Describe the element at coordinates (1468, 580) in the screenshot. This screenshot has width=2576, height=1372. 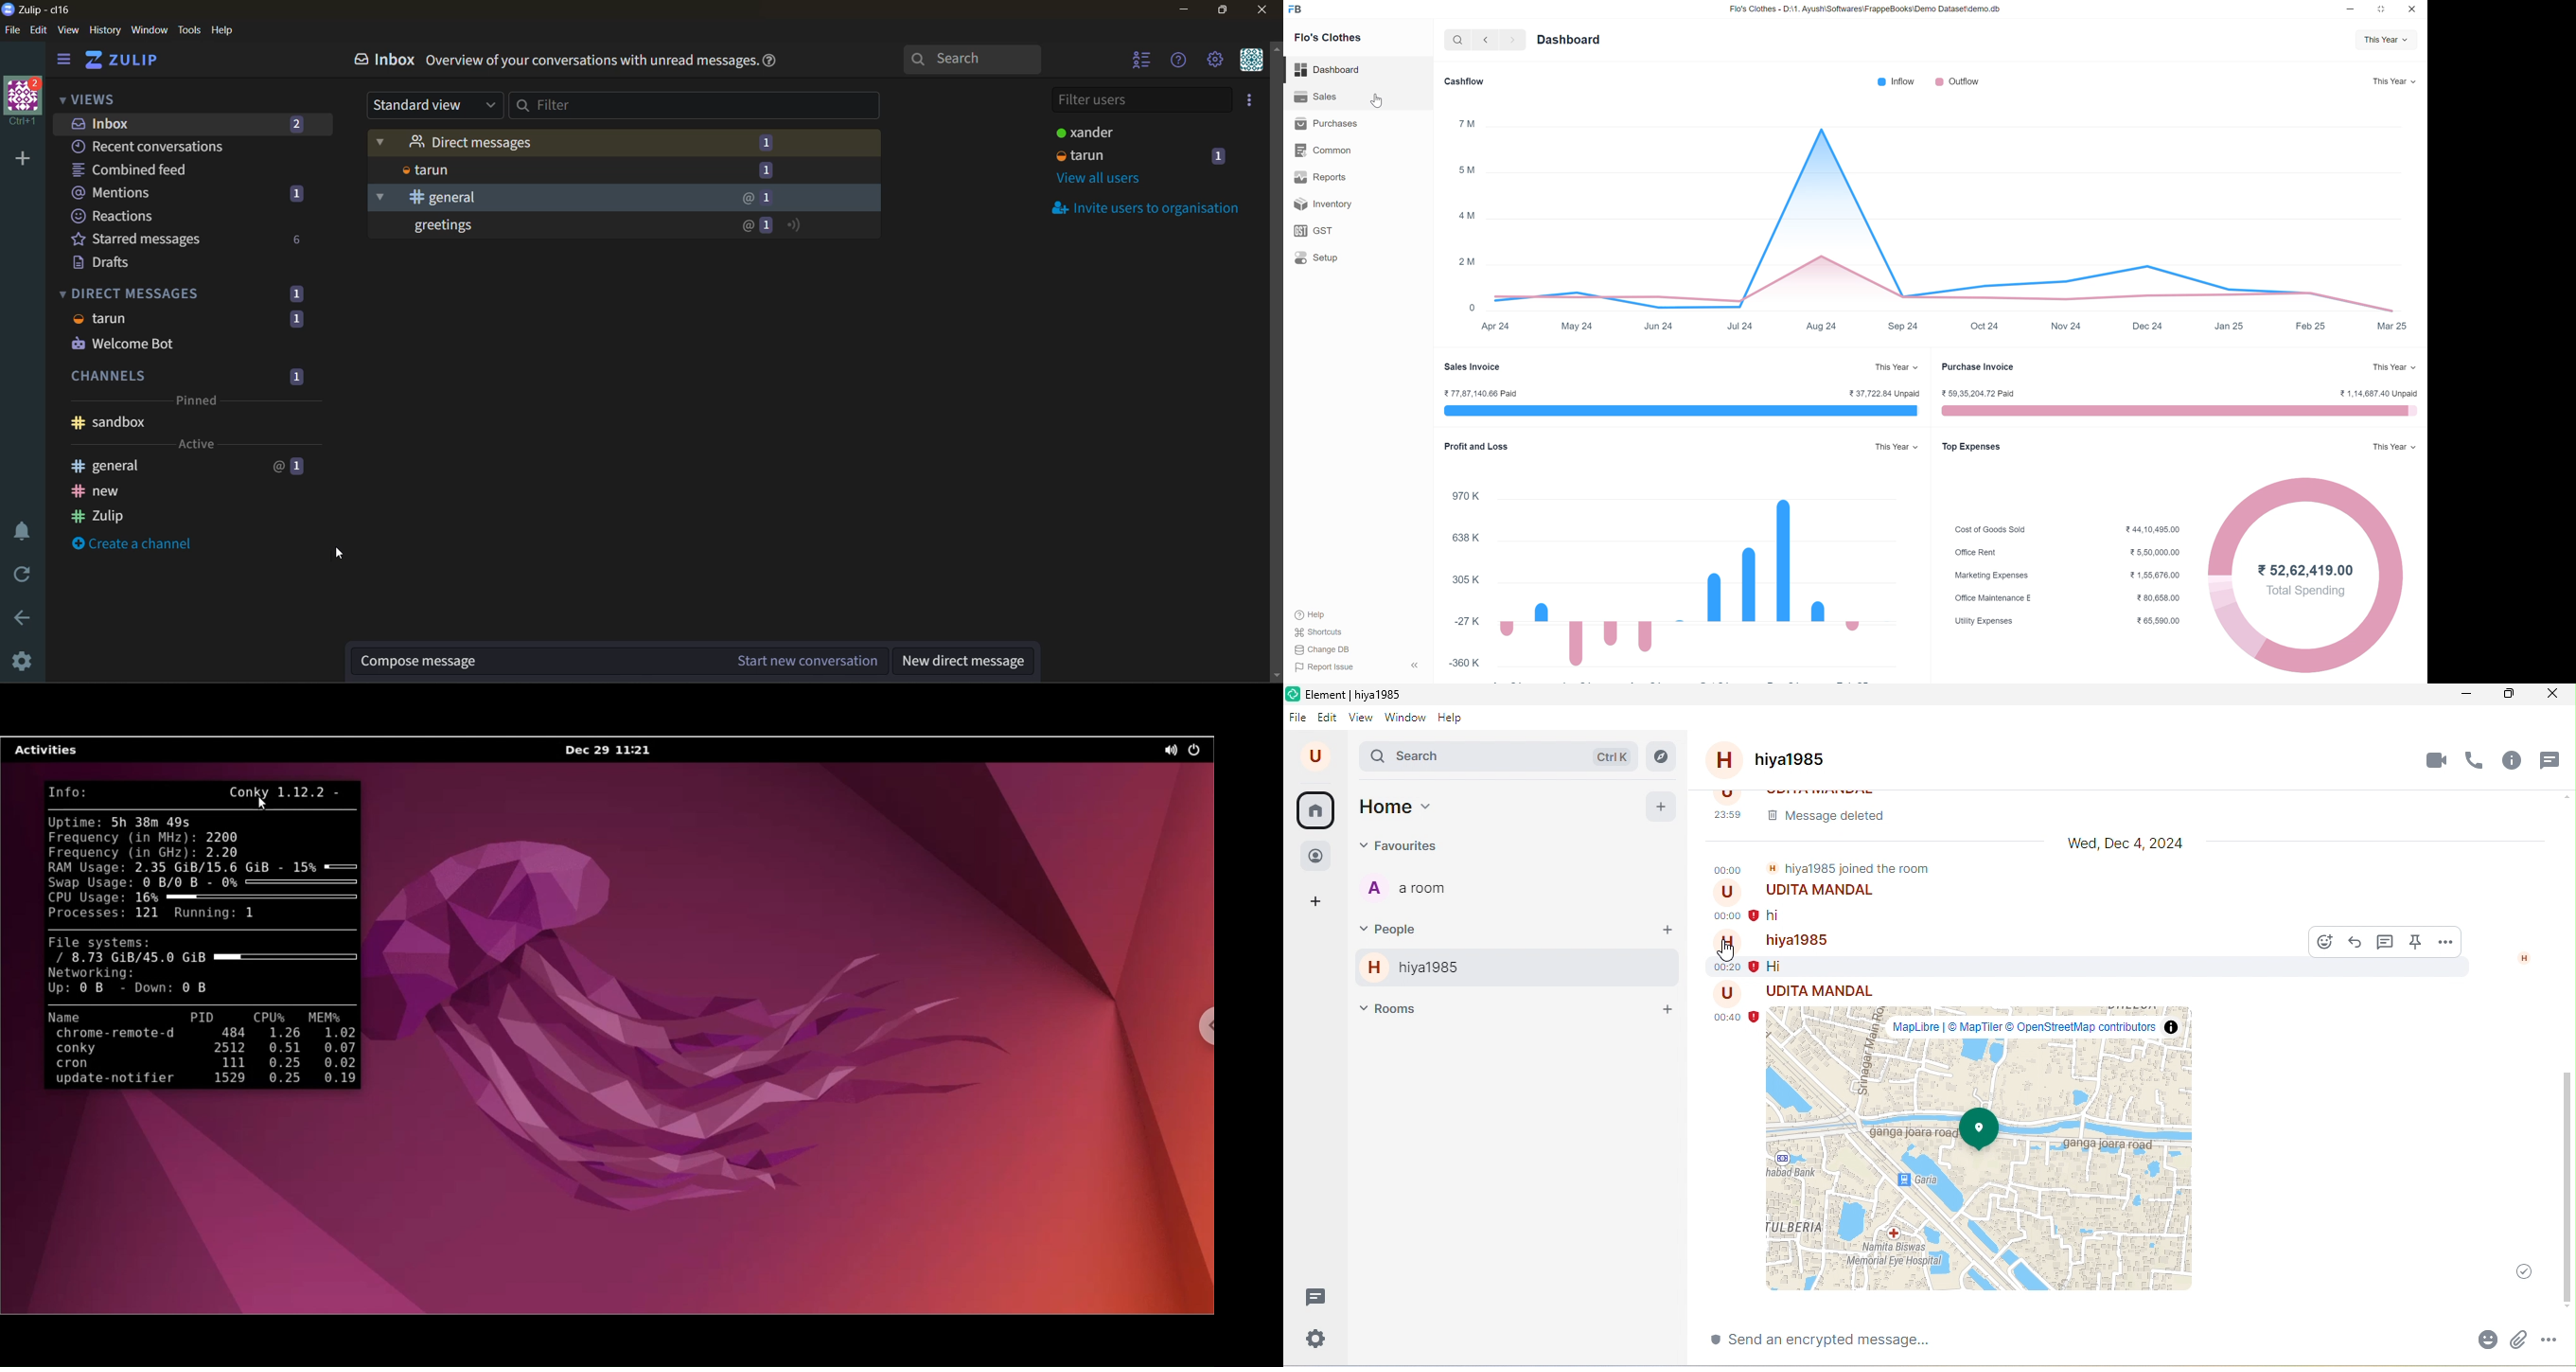
I see `305K` at that location.